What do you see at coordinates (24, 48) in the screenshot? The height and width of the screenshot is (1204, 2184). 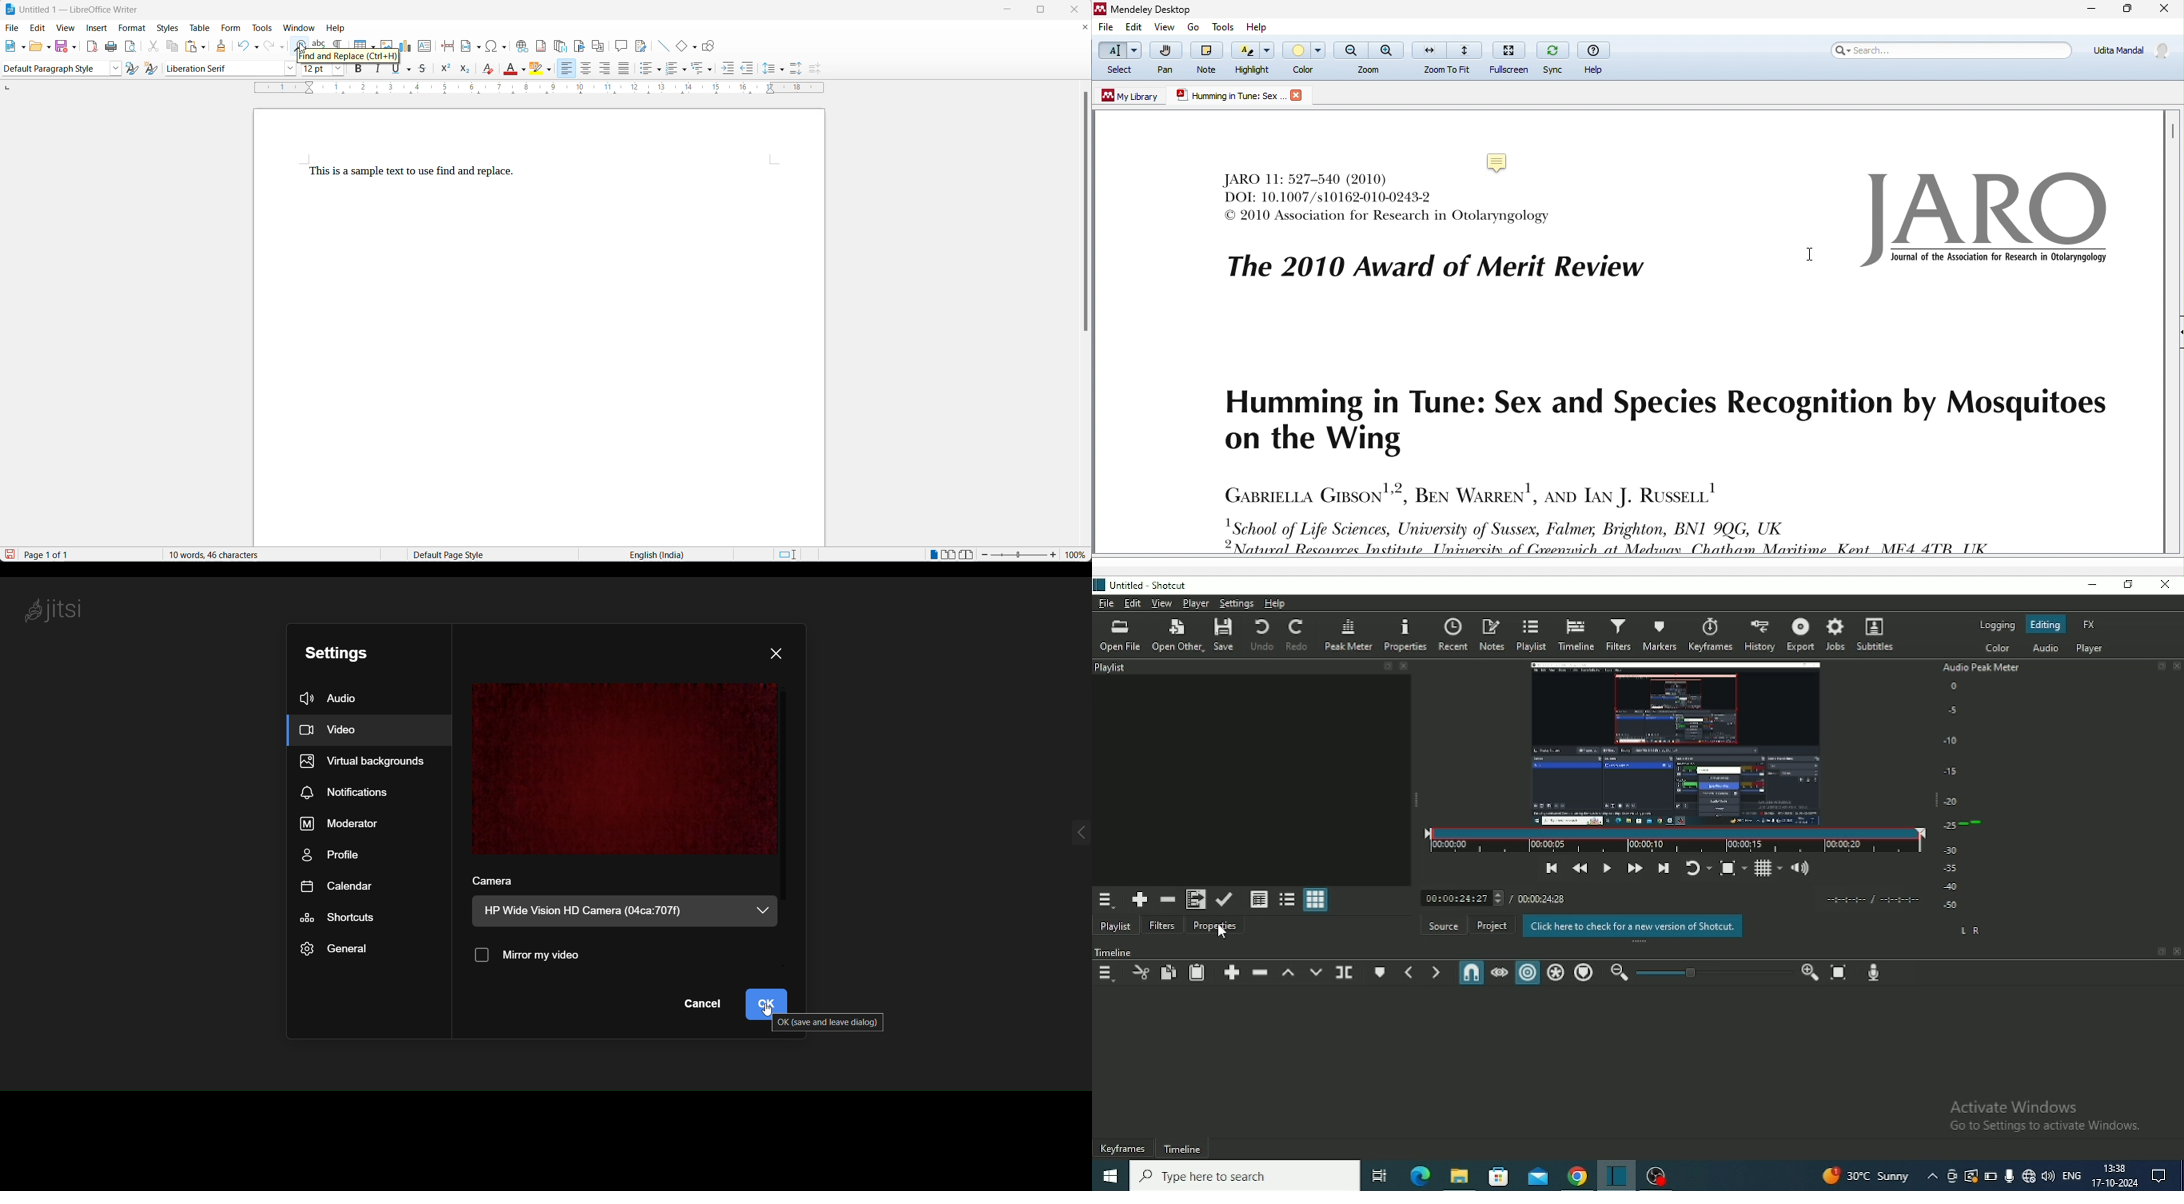 I see `new file options` at bounding box center [24, 48].